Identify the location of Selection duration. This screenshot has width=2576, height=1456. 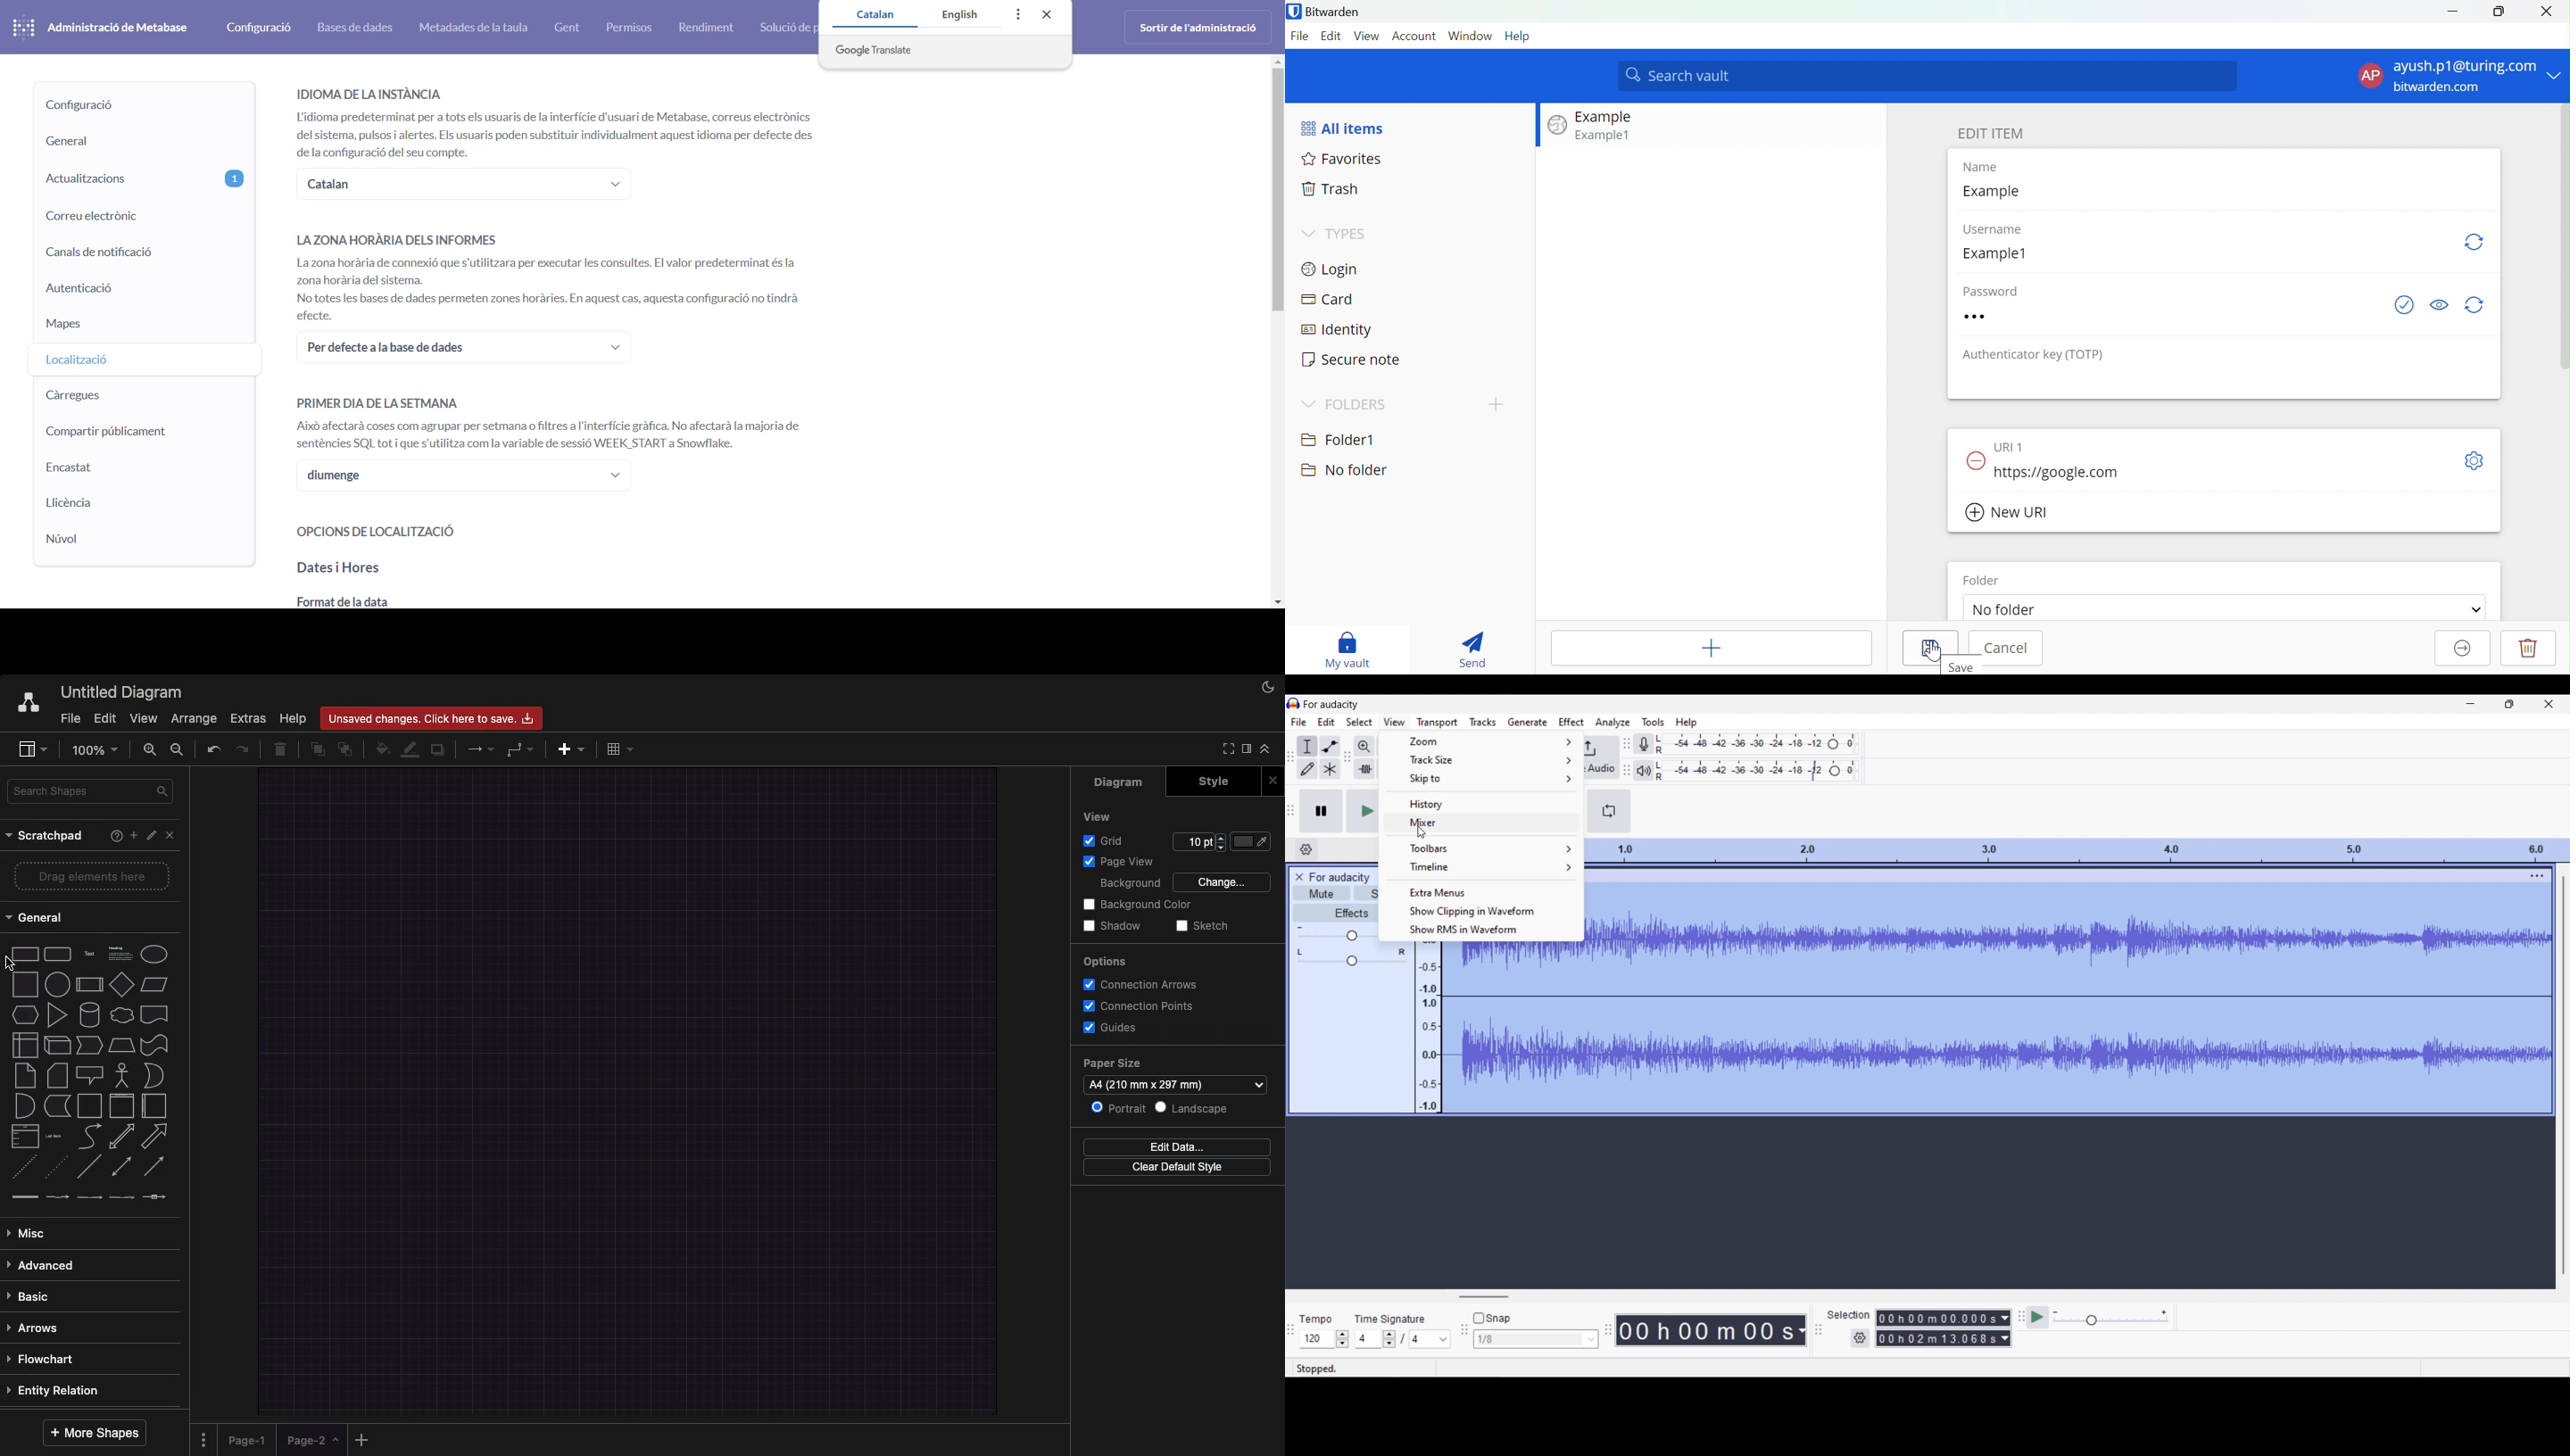
(1938, 1328).